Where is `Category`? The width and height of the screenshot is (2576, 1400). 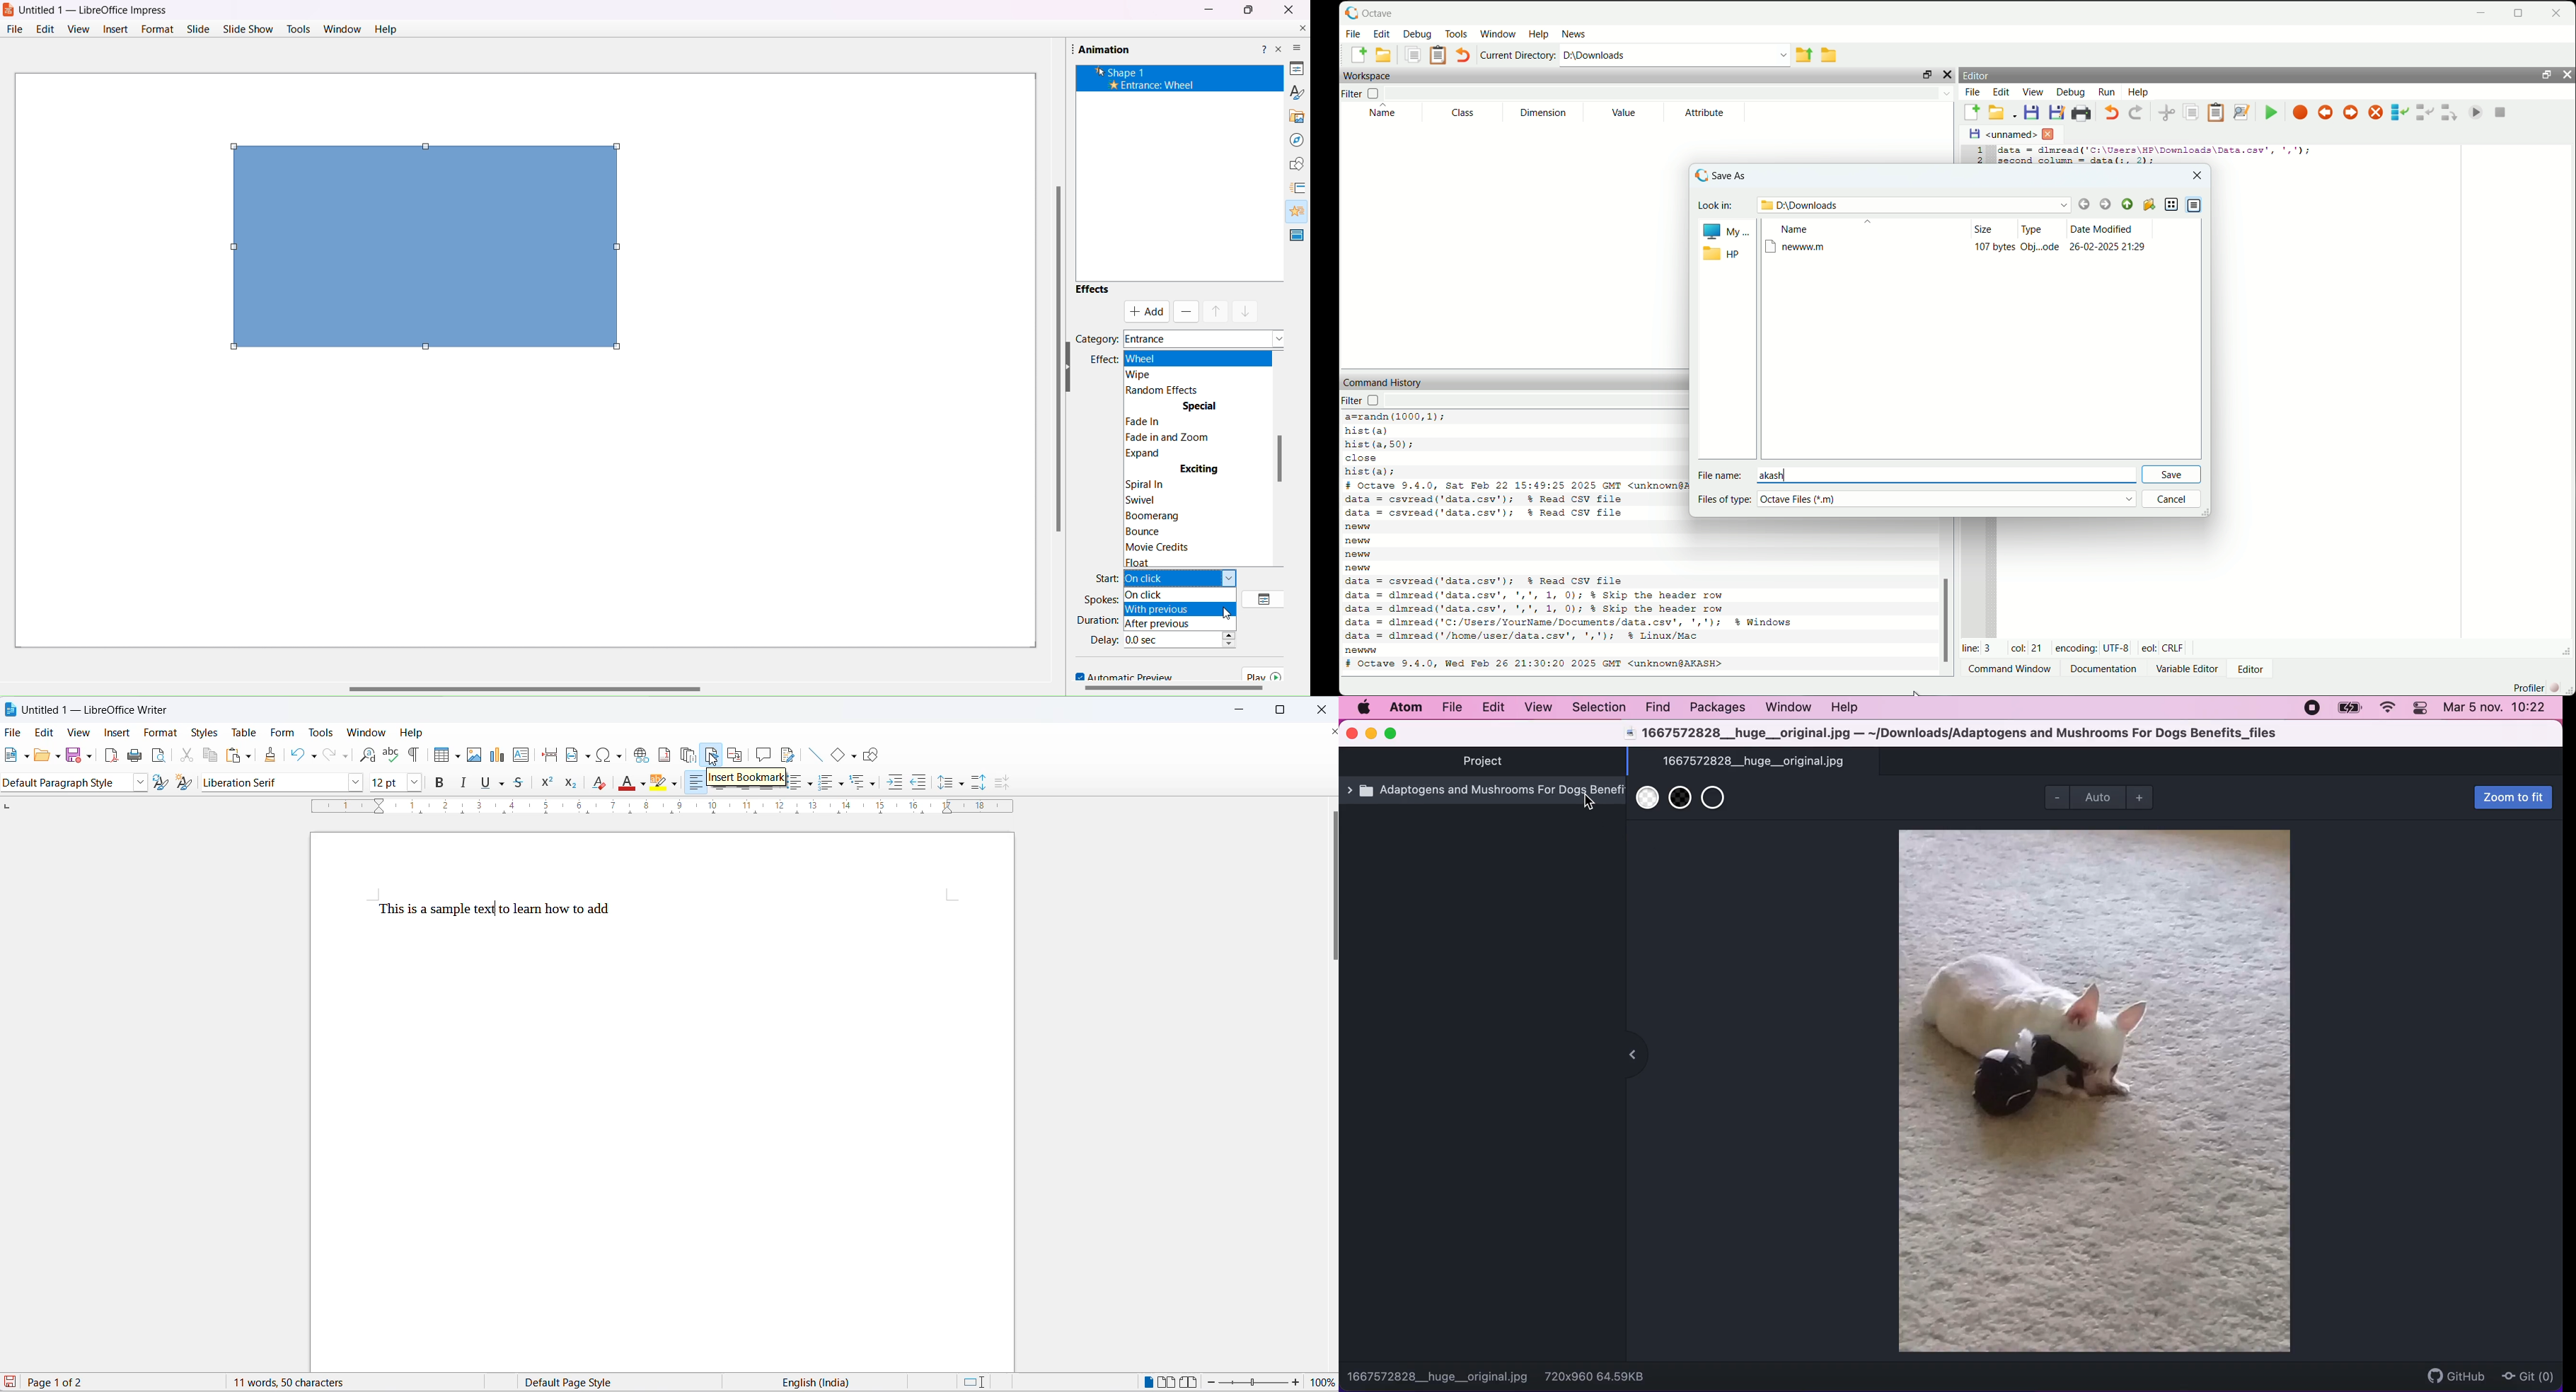
Category is located at coordinates (1097, 338).